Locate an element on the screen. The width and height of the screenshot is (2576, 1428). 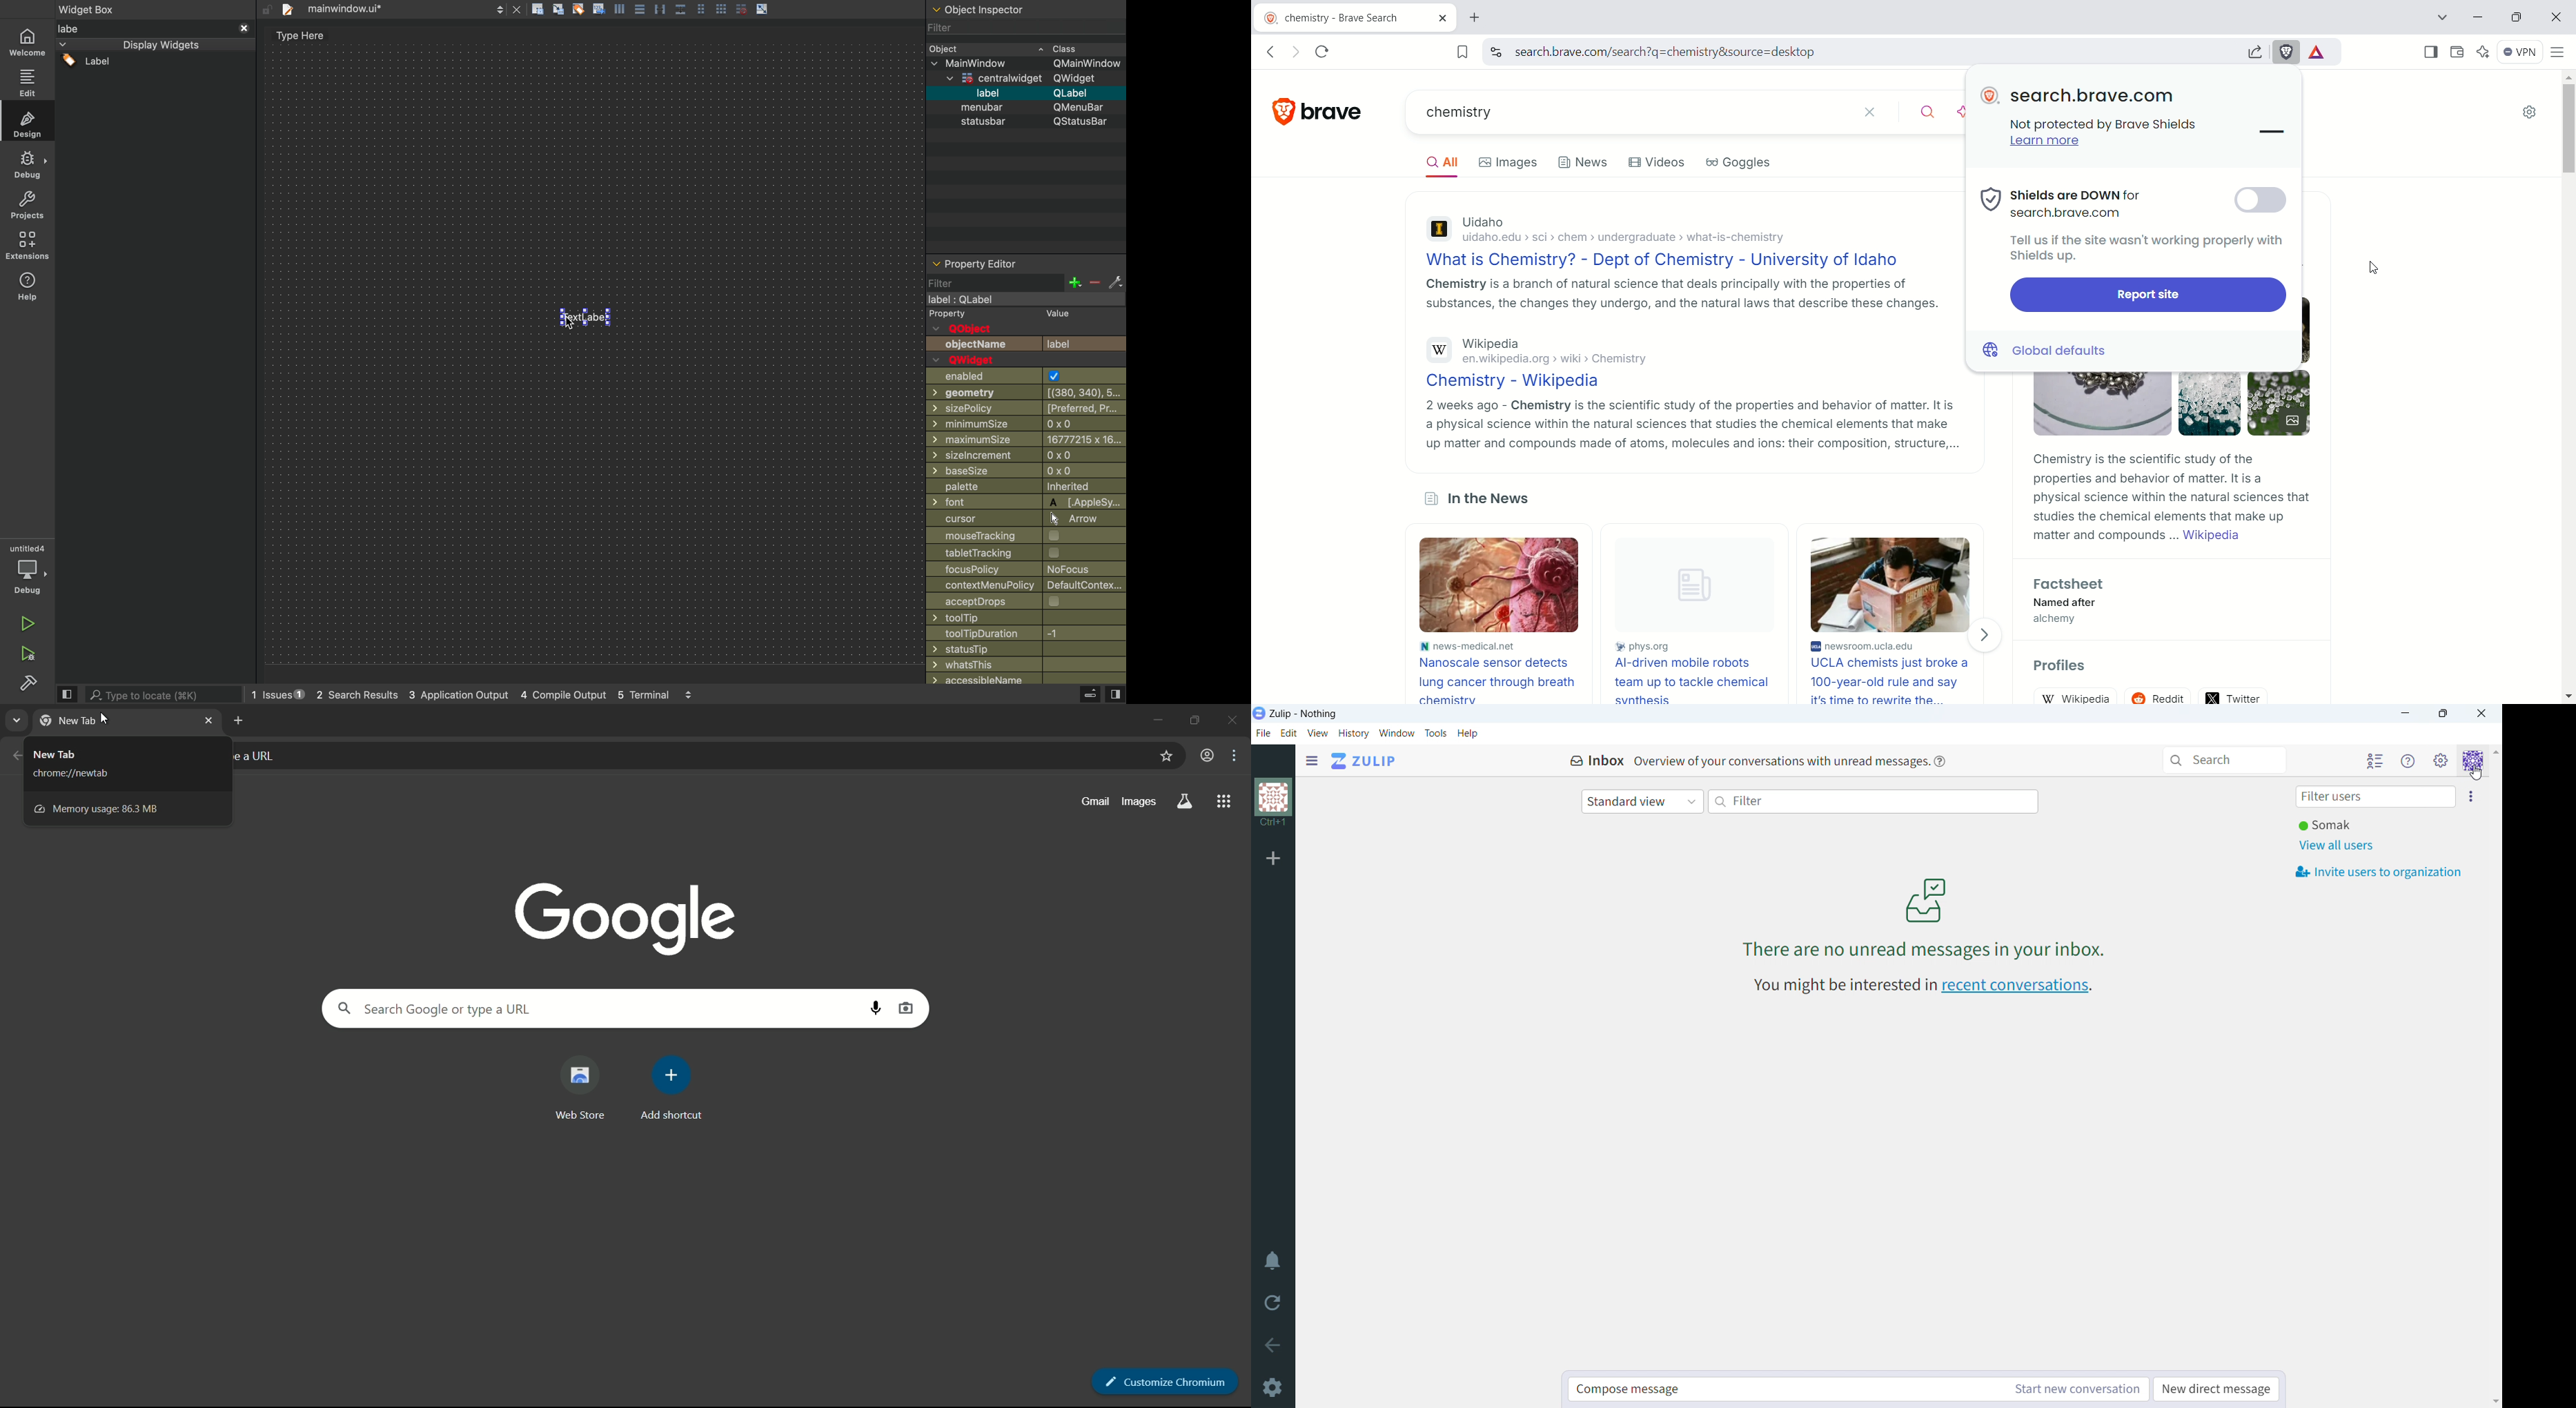
active status is located at coordinates (2326, 825).